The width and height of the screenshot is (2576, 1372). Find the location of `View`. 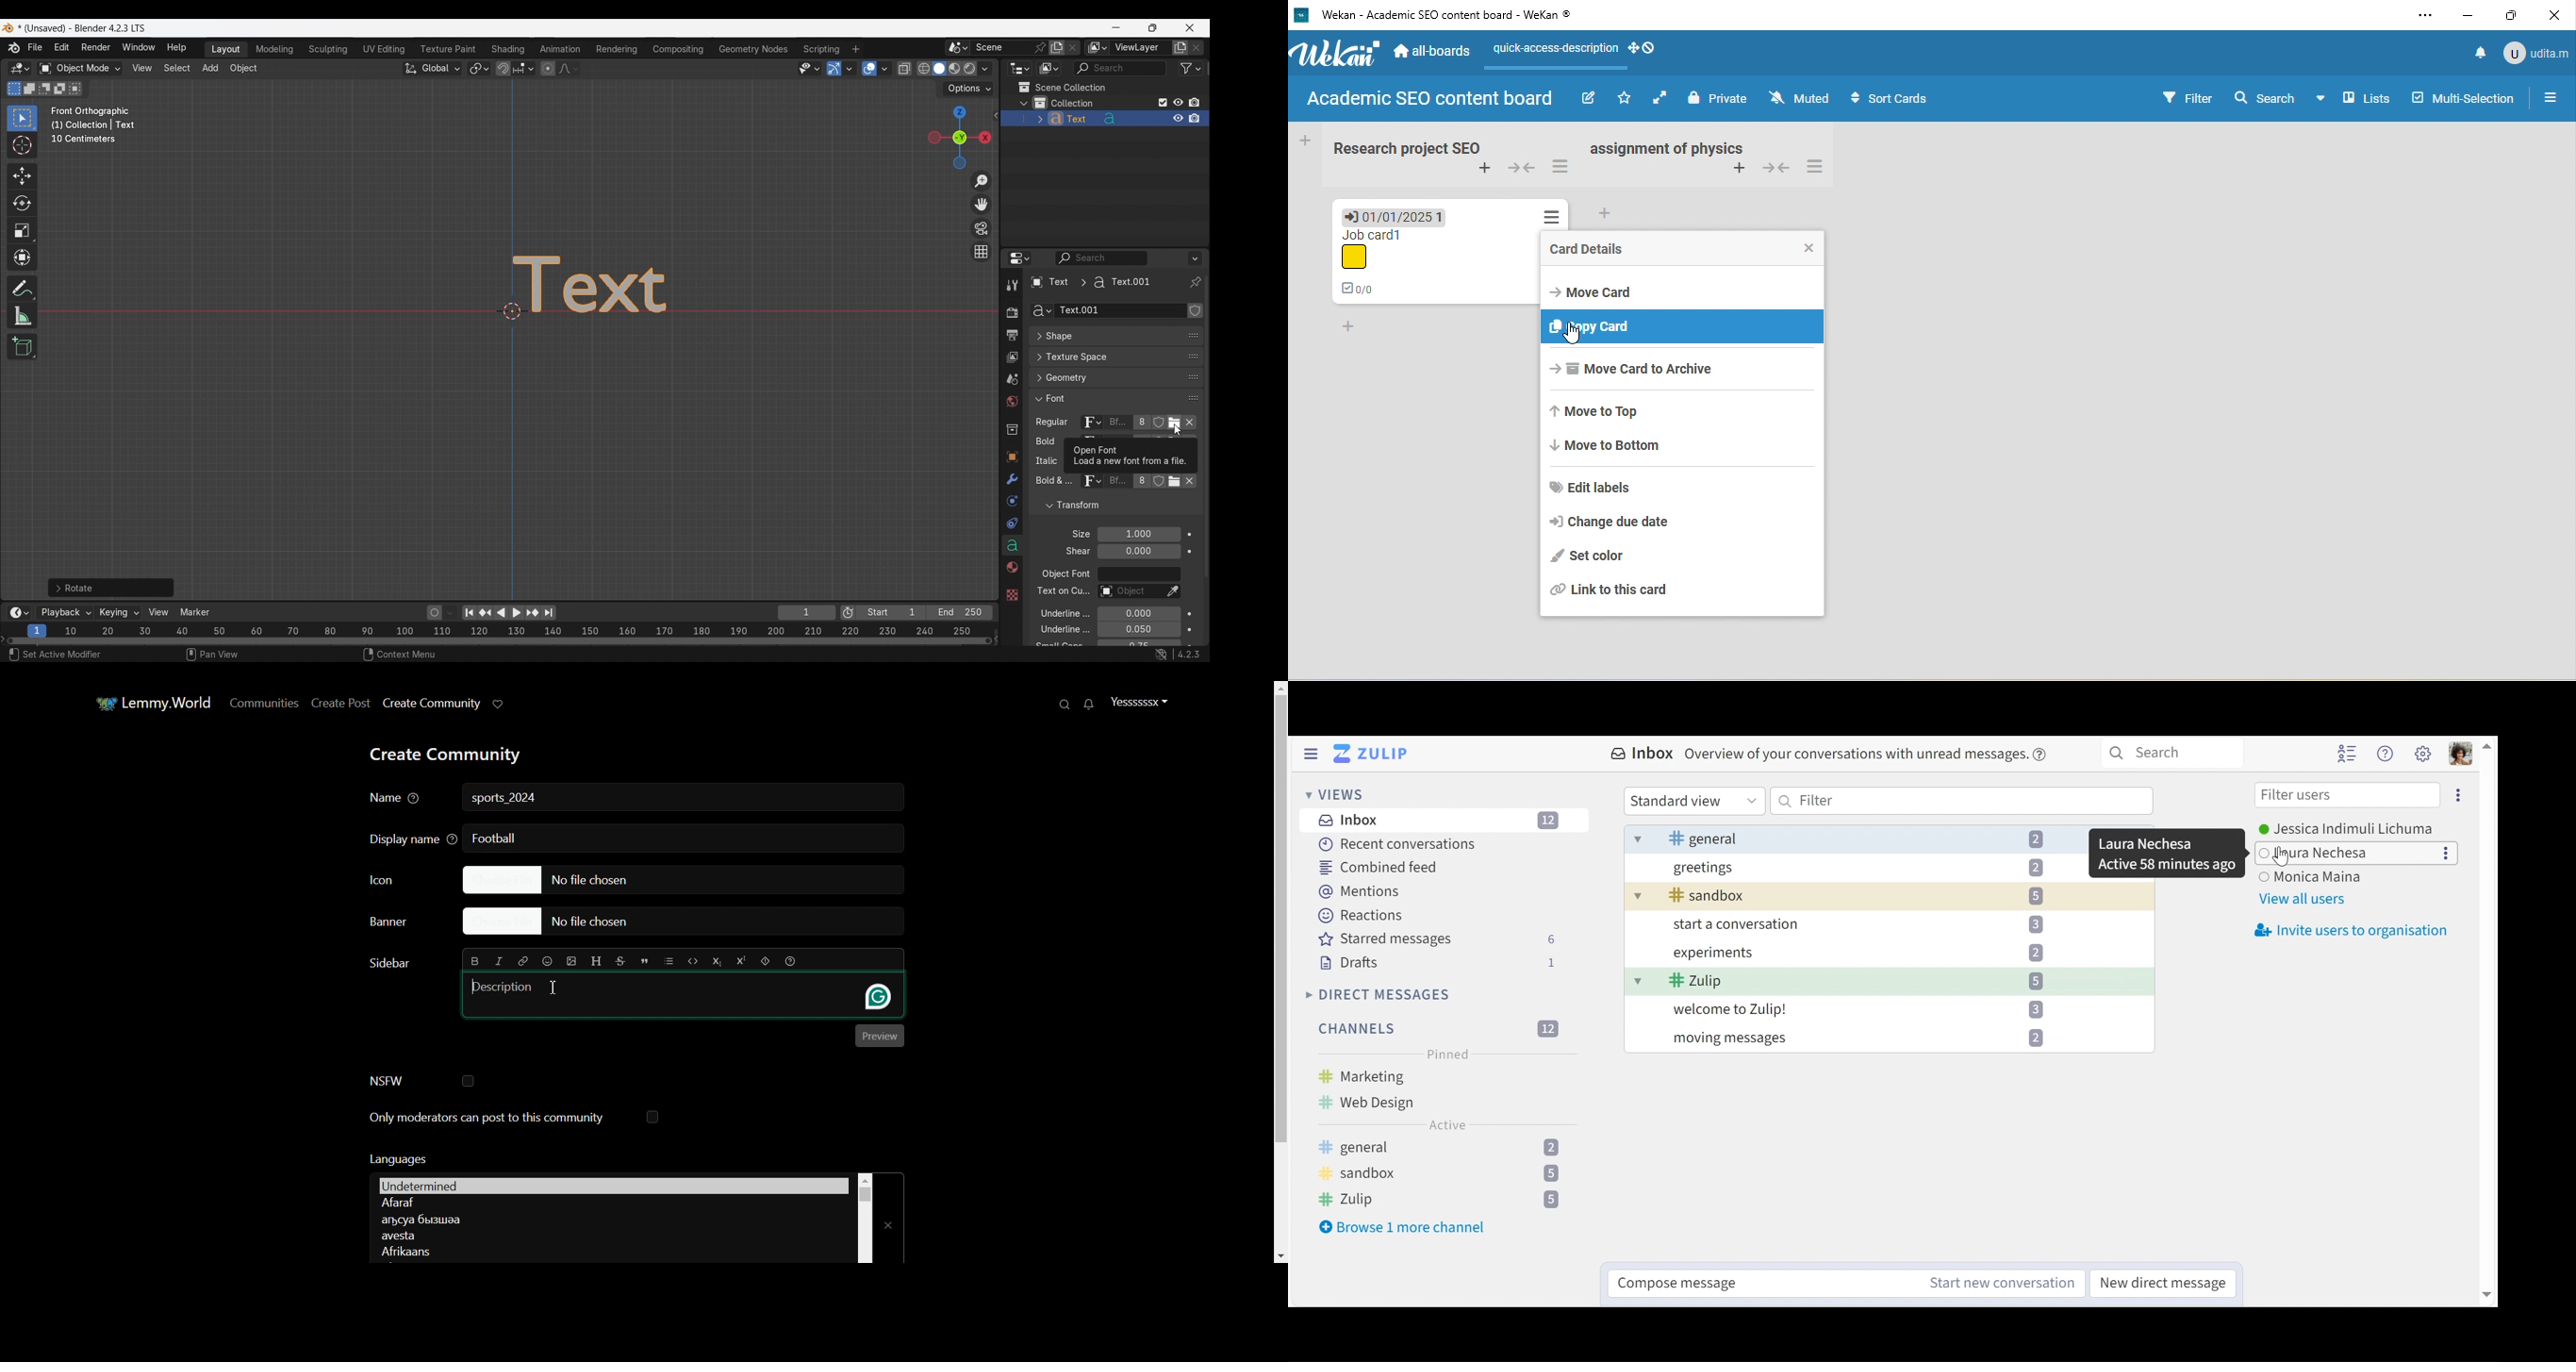

View is located at coordinates (159, 612).